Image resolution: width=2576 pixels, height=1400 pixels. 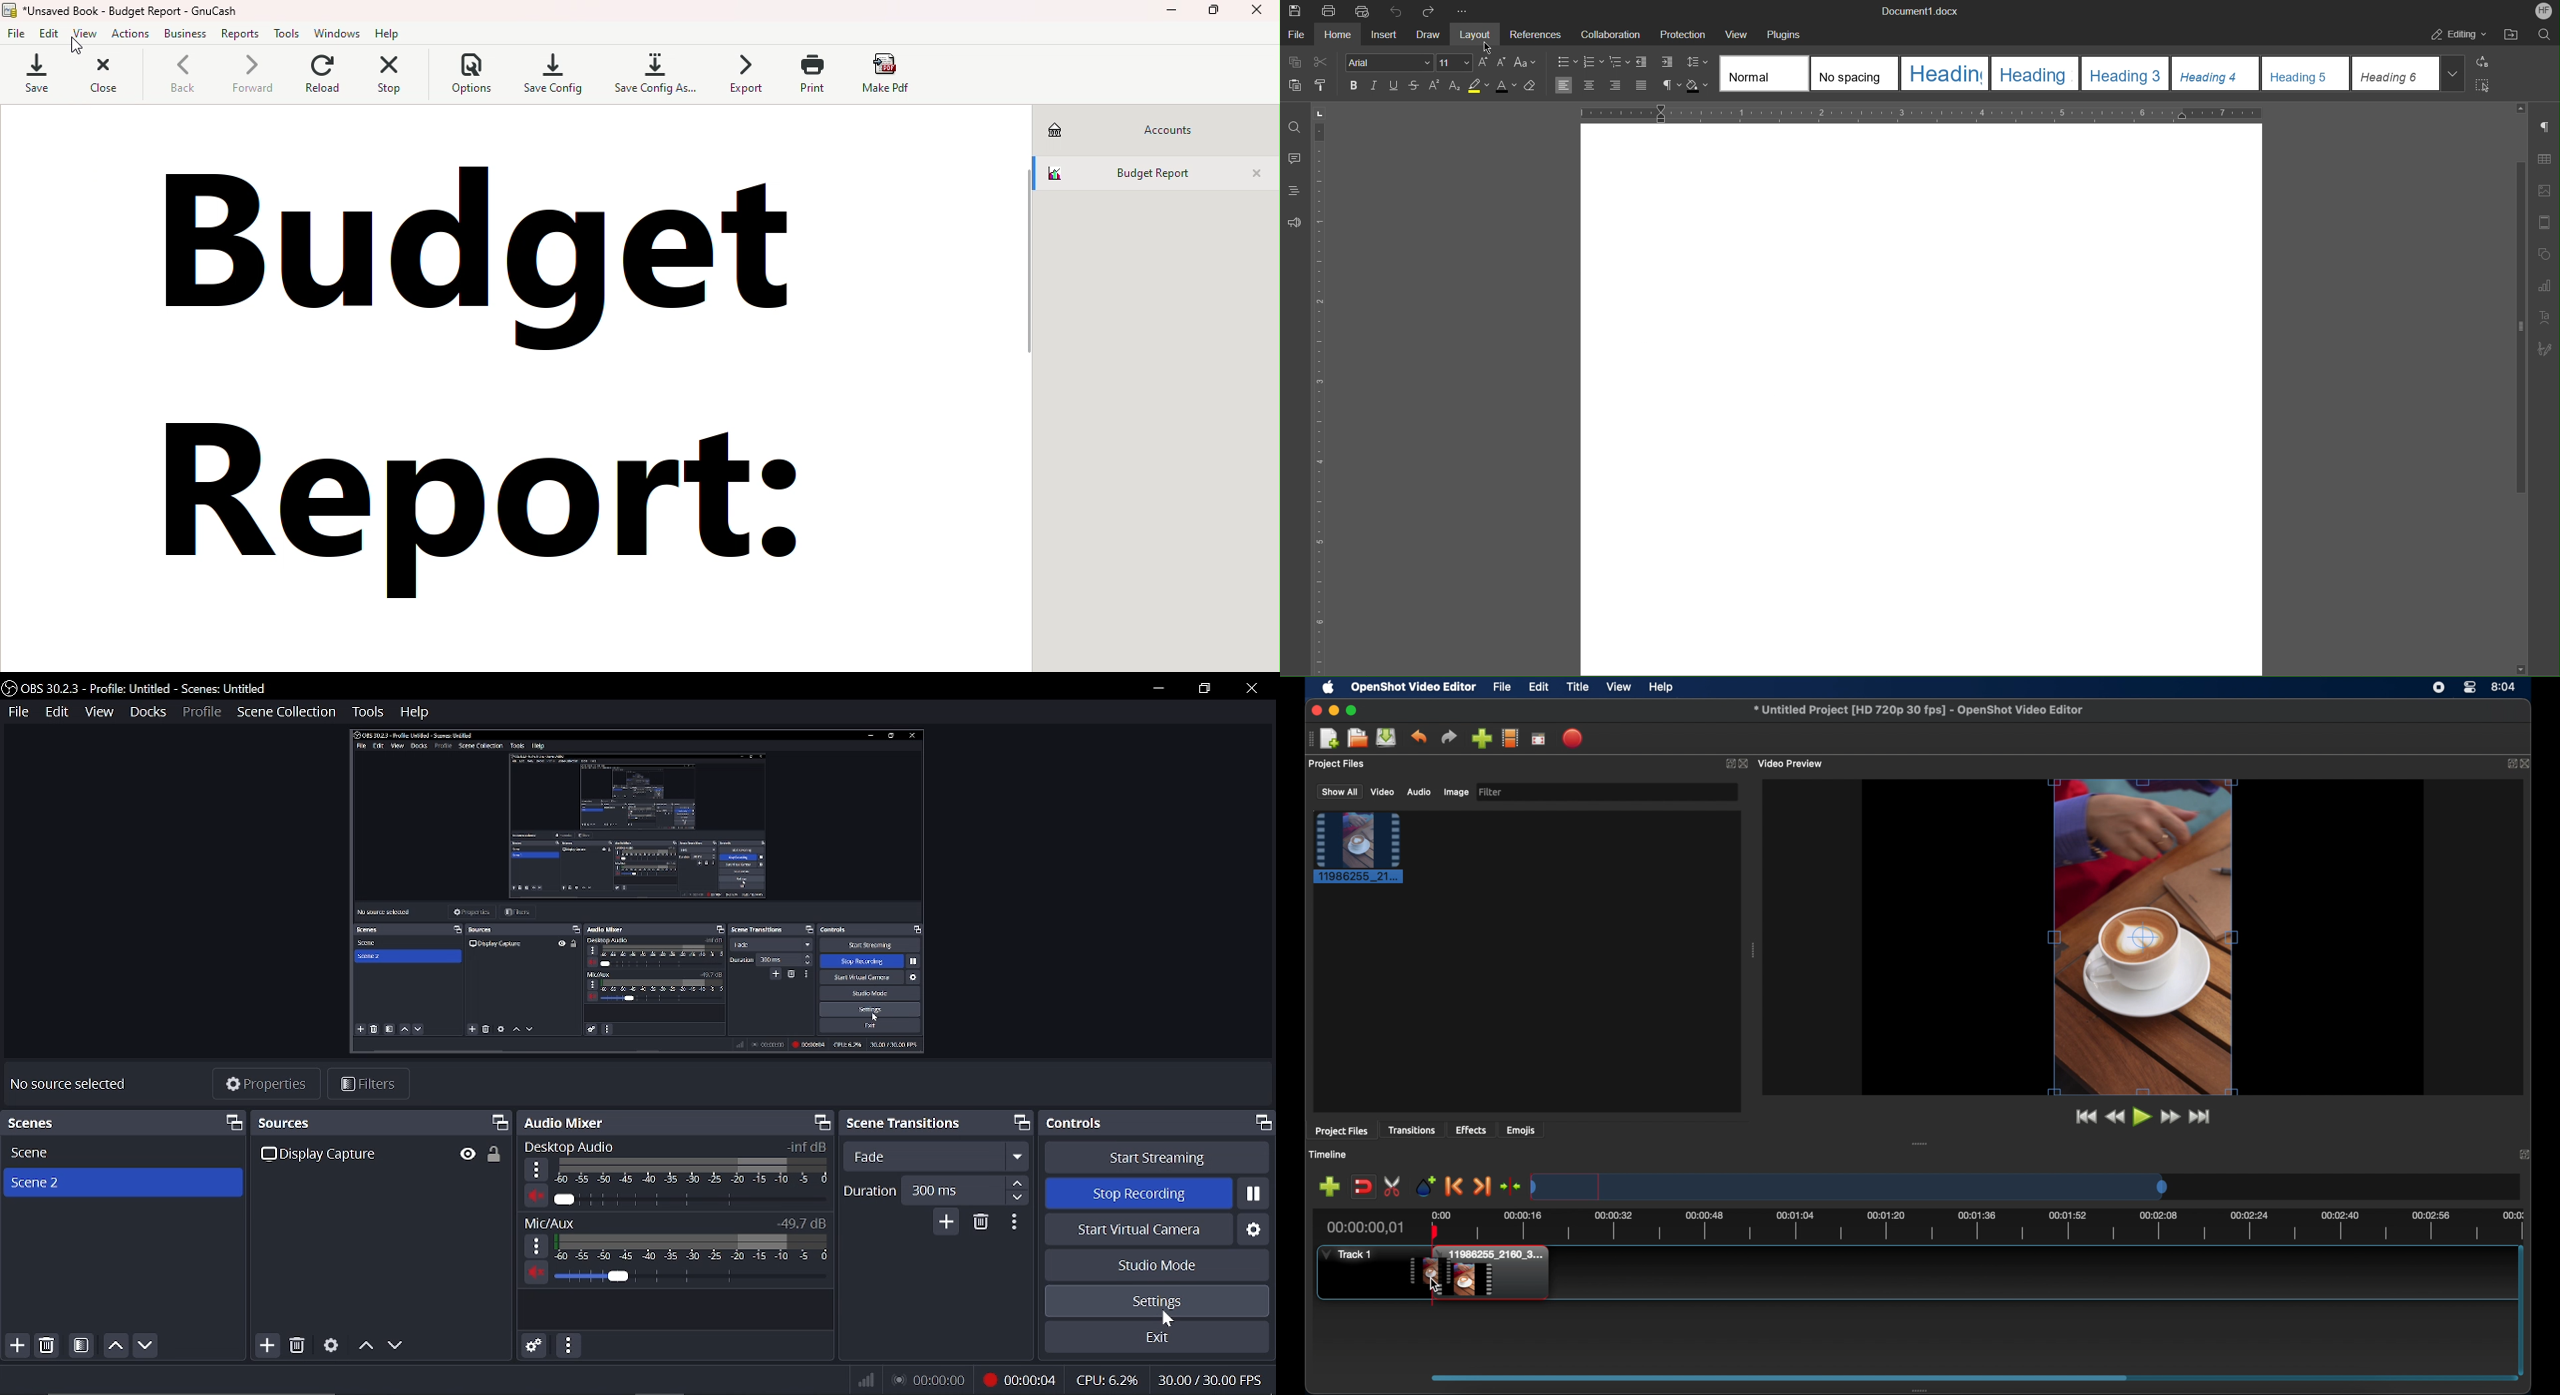 What do you see at coordinates (391, 32) in the screenshot?
I see `Help` at bounding box center [391, 32].